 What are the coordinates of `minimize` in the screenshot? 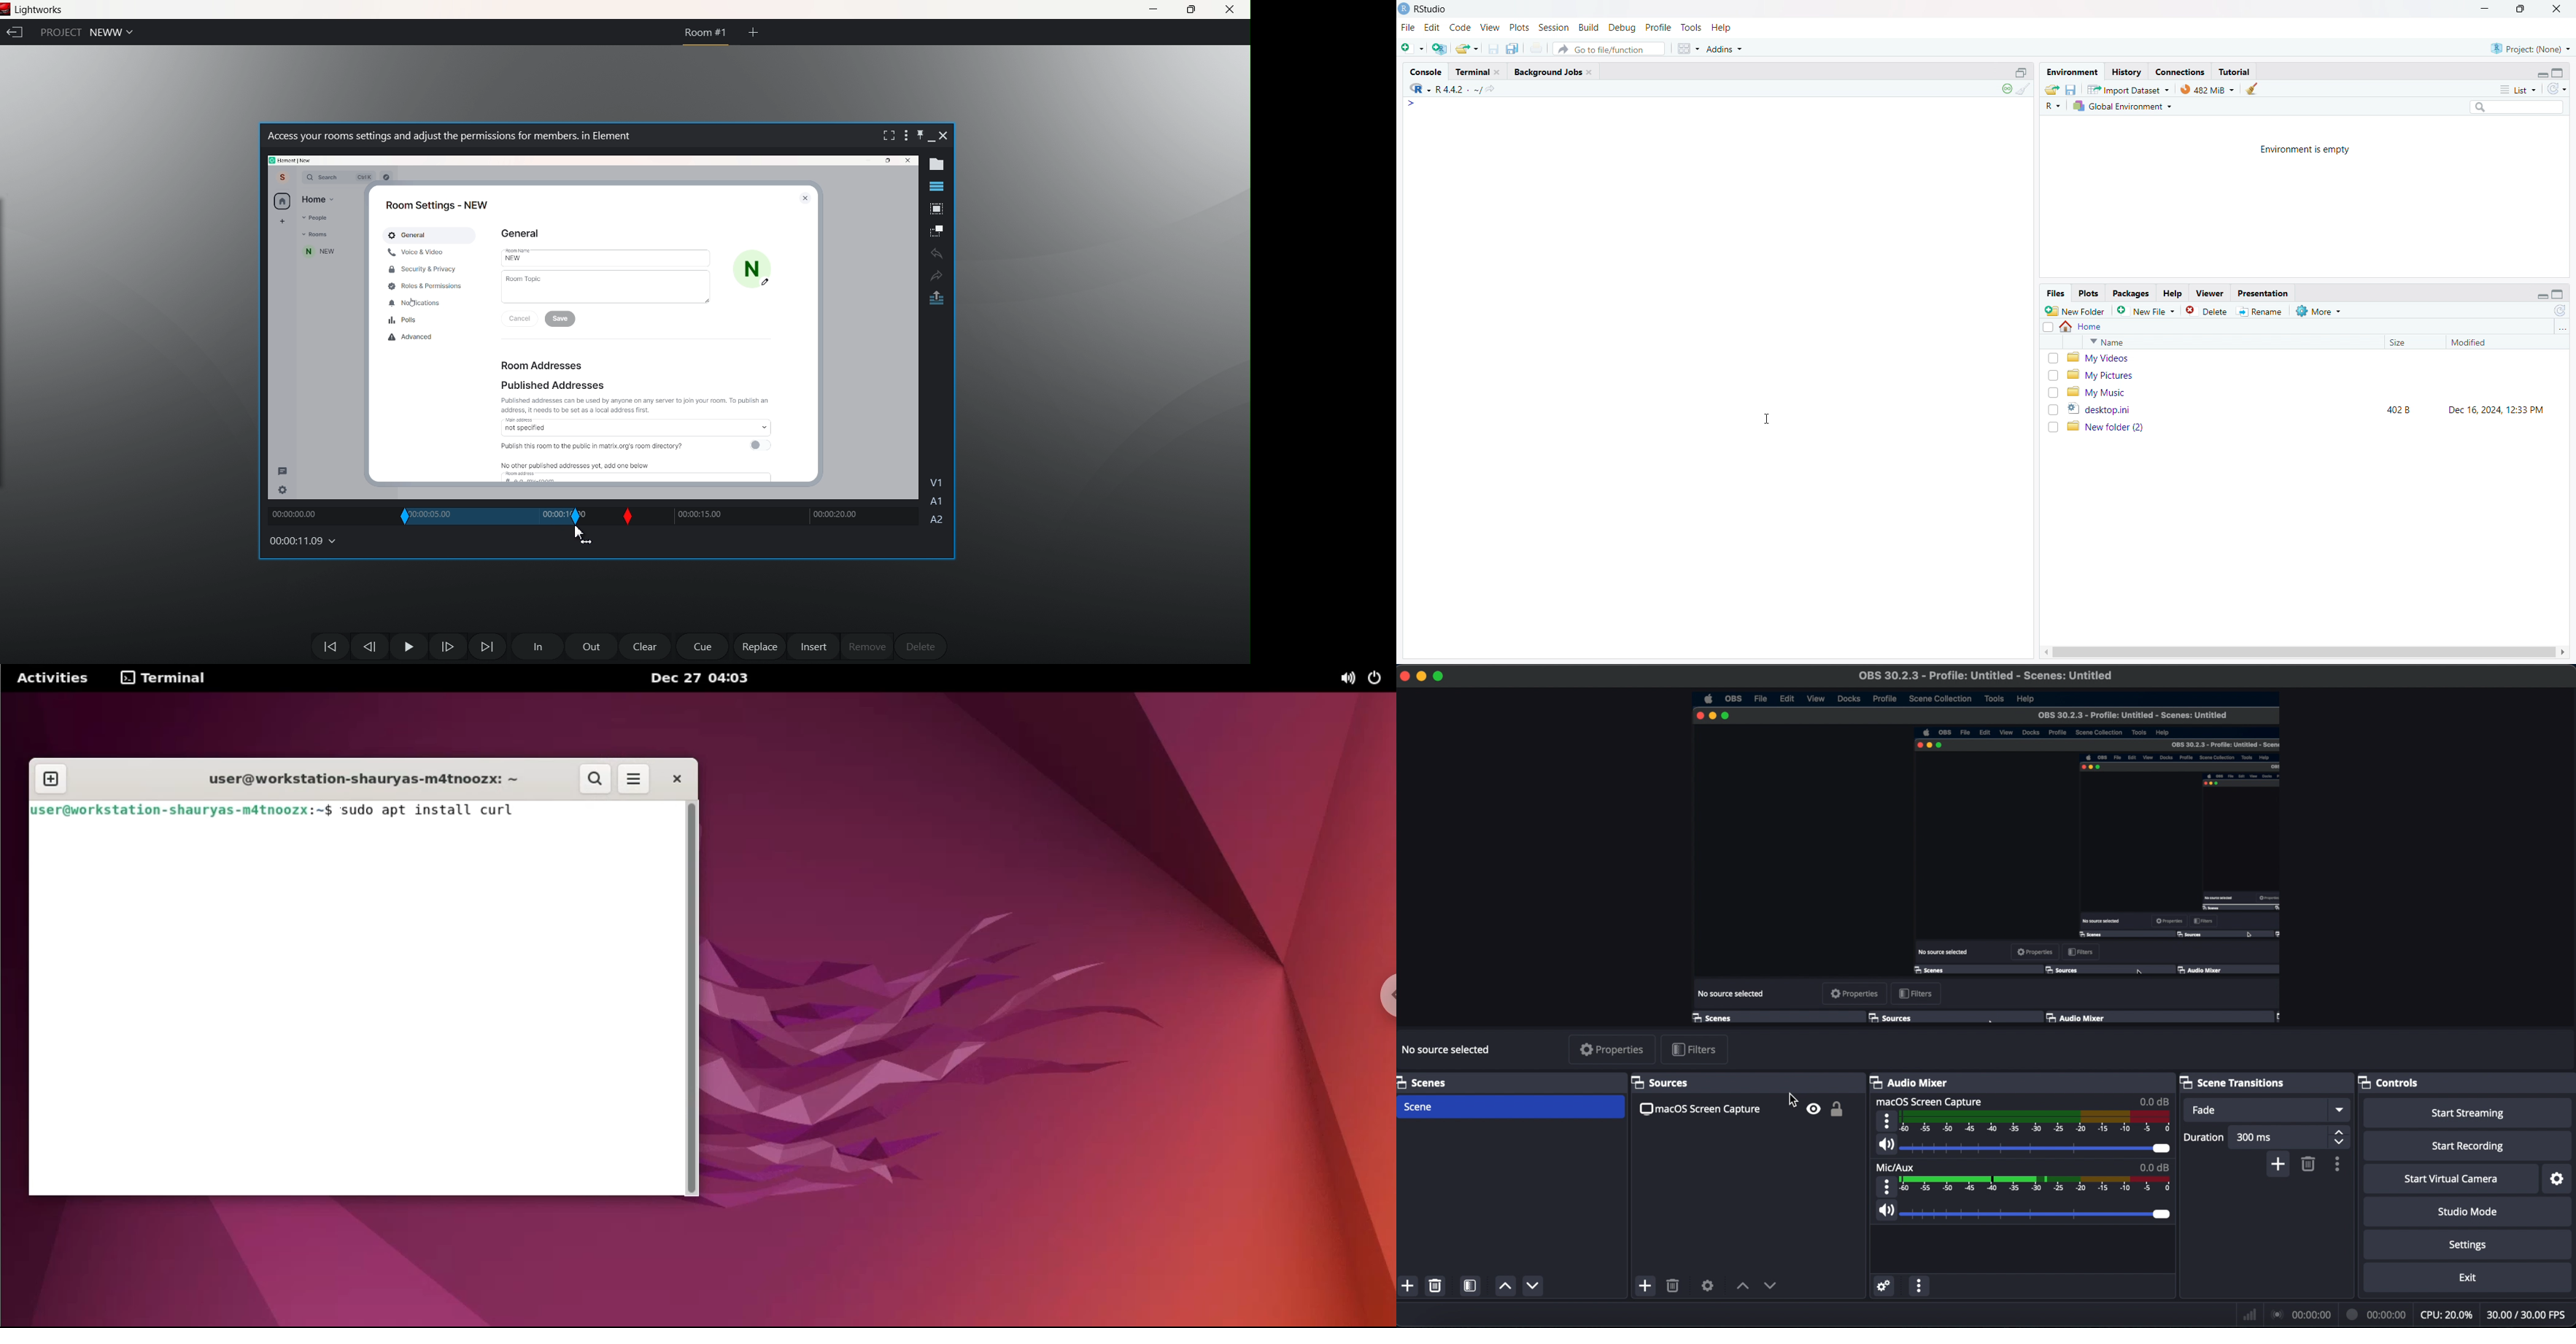 It's located at (2483, 9).